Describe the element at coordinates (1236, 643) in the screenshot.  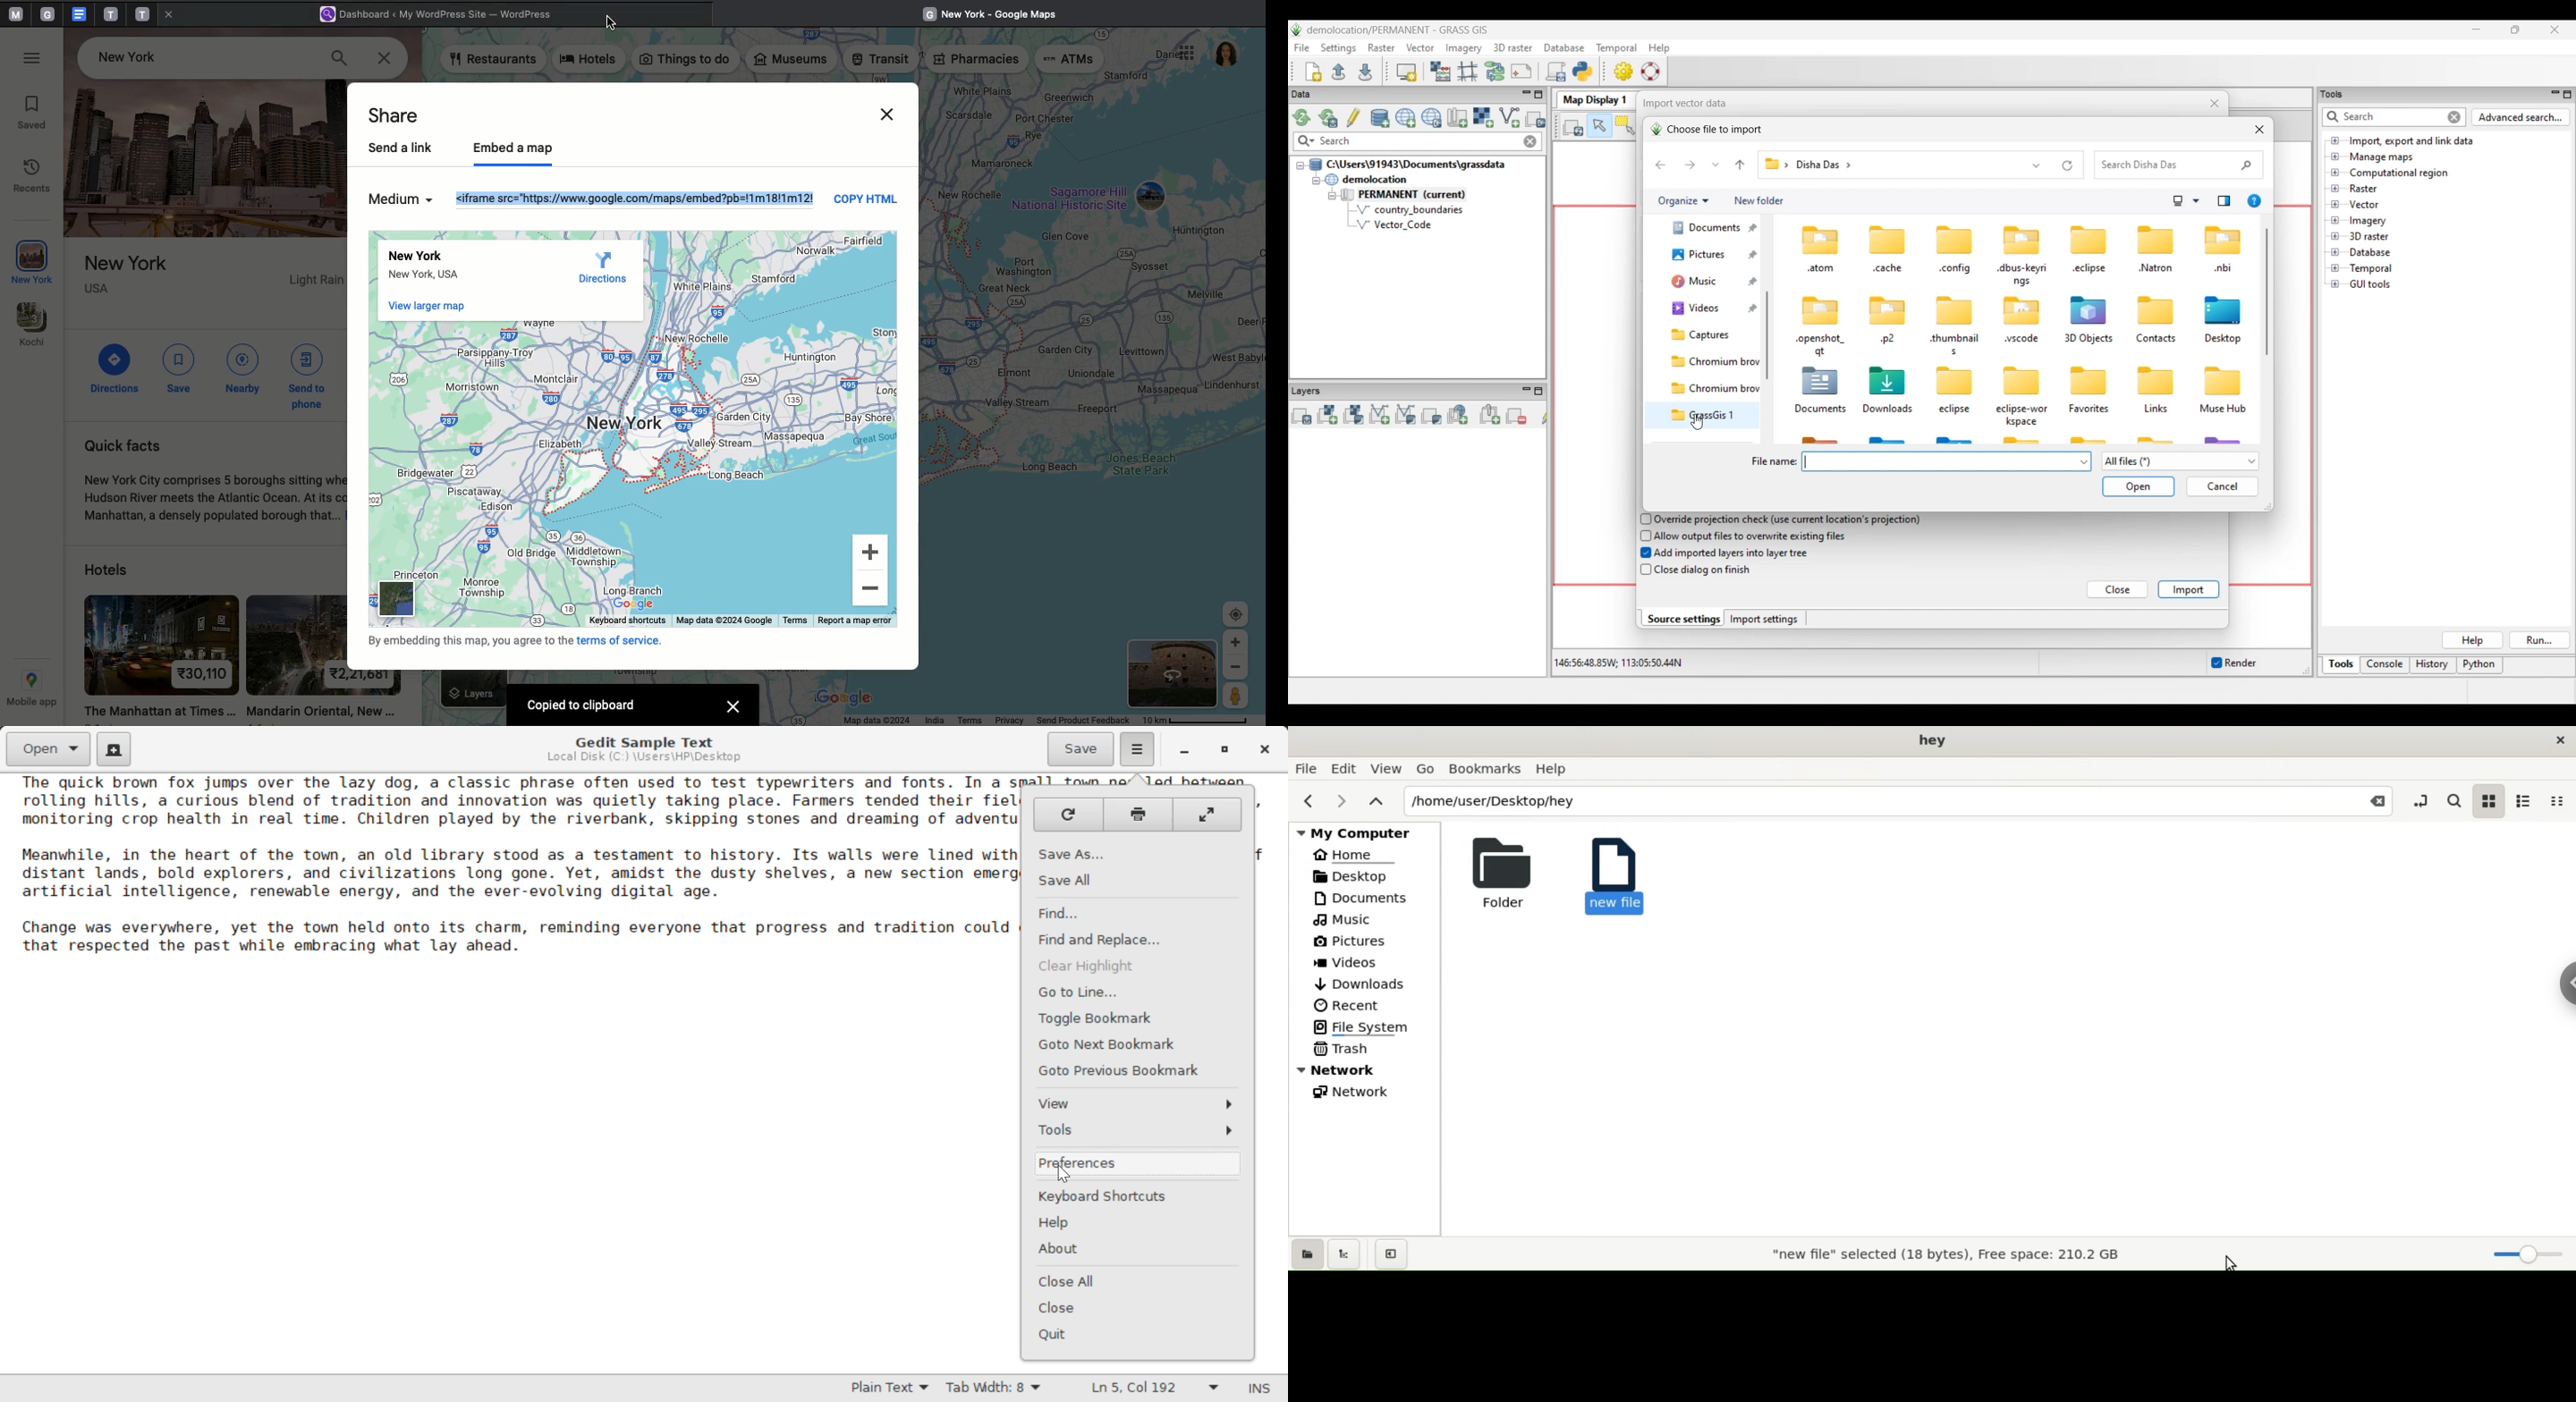
I see `Zoom In` at that location.